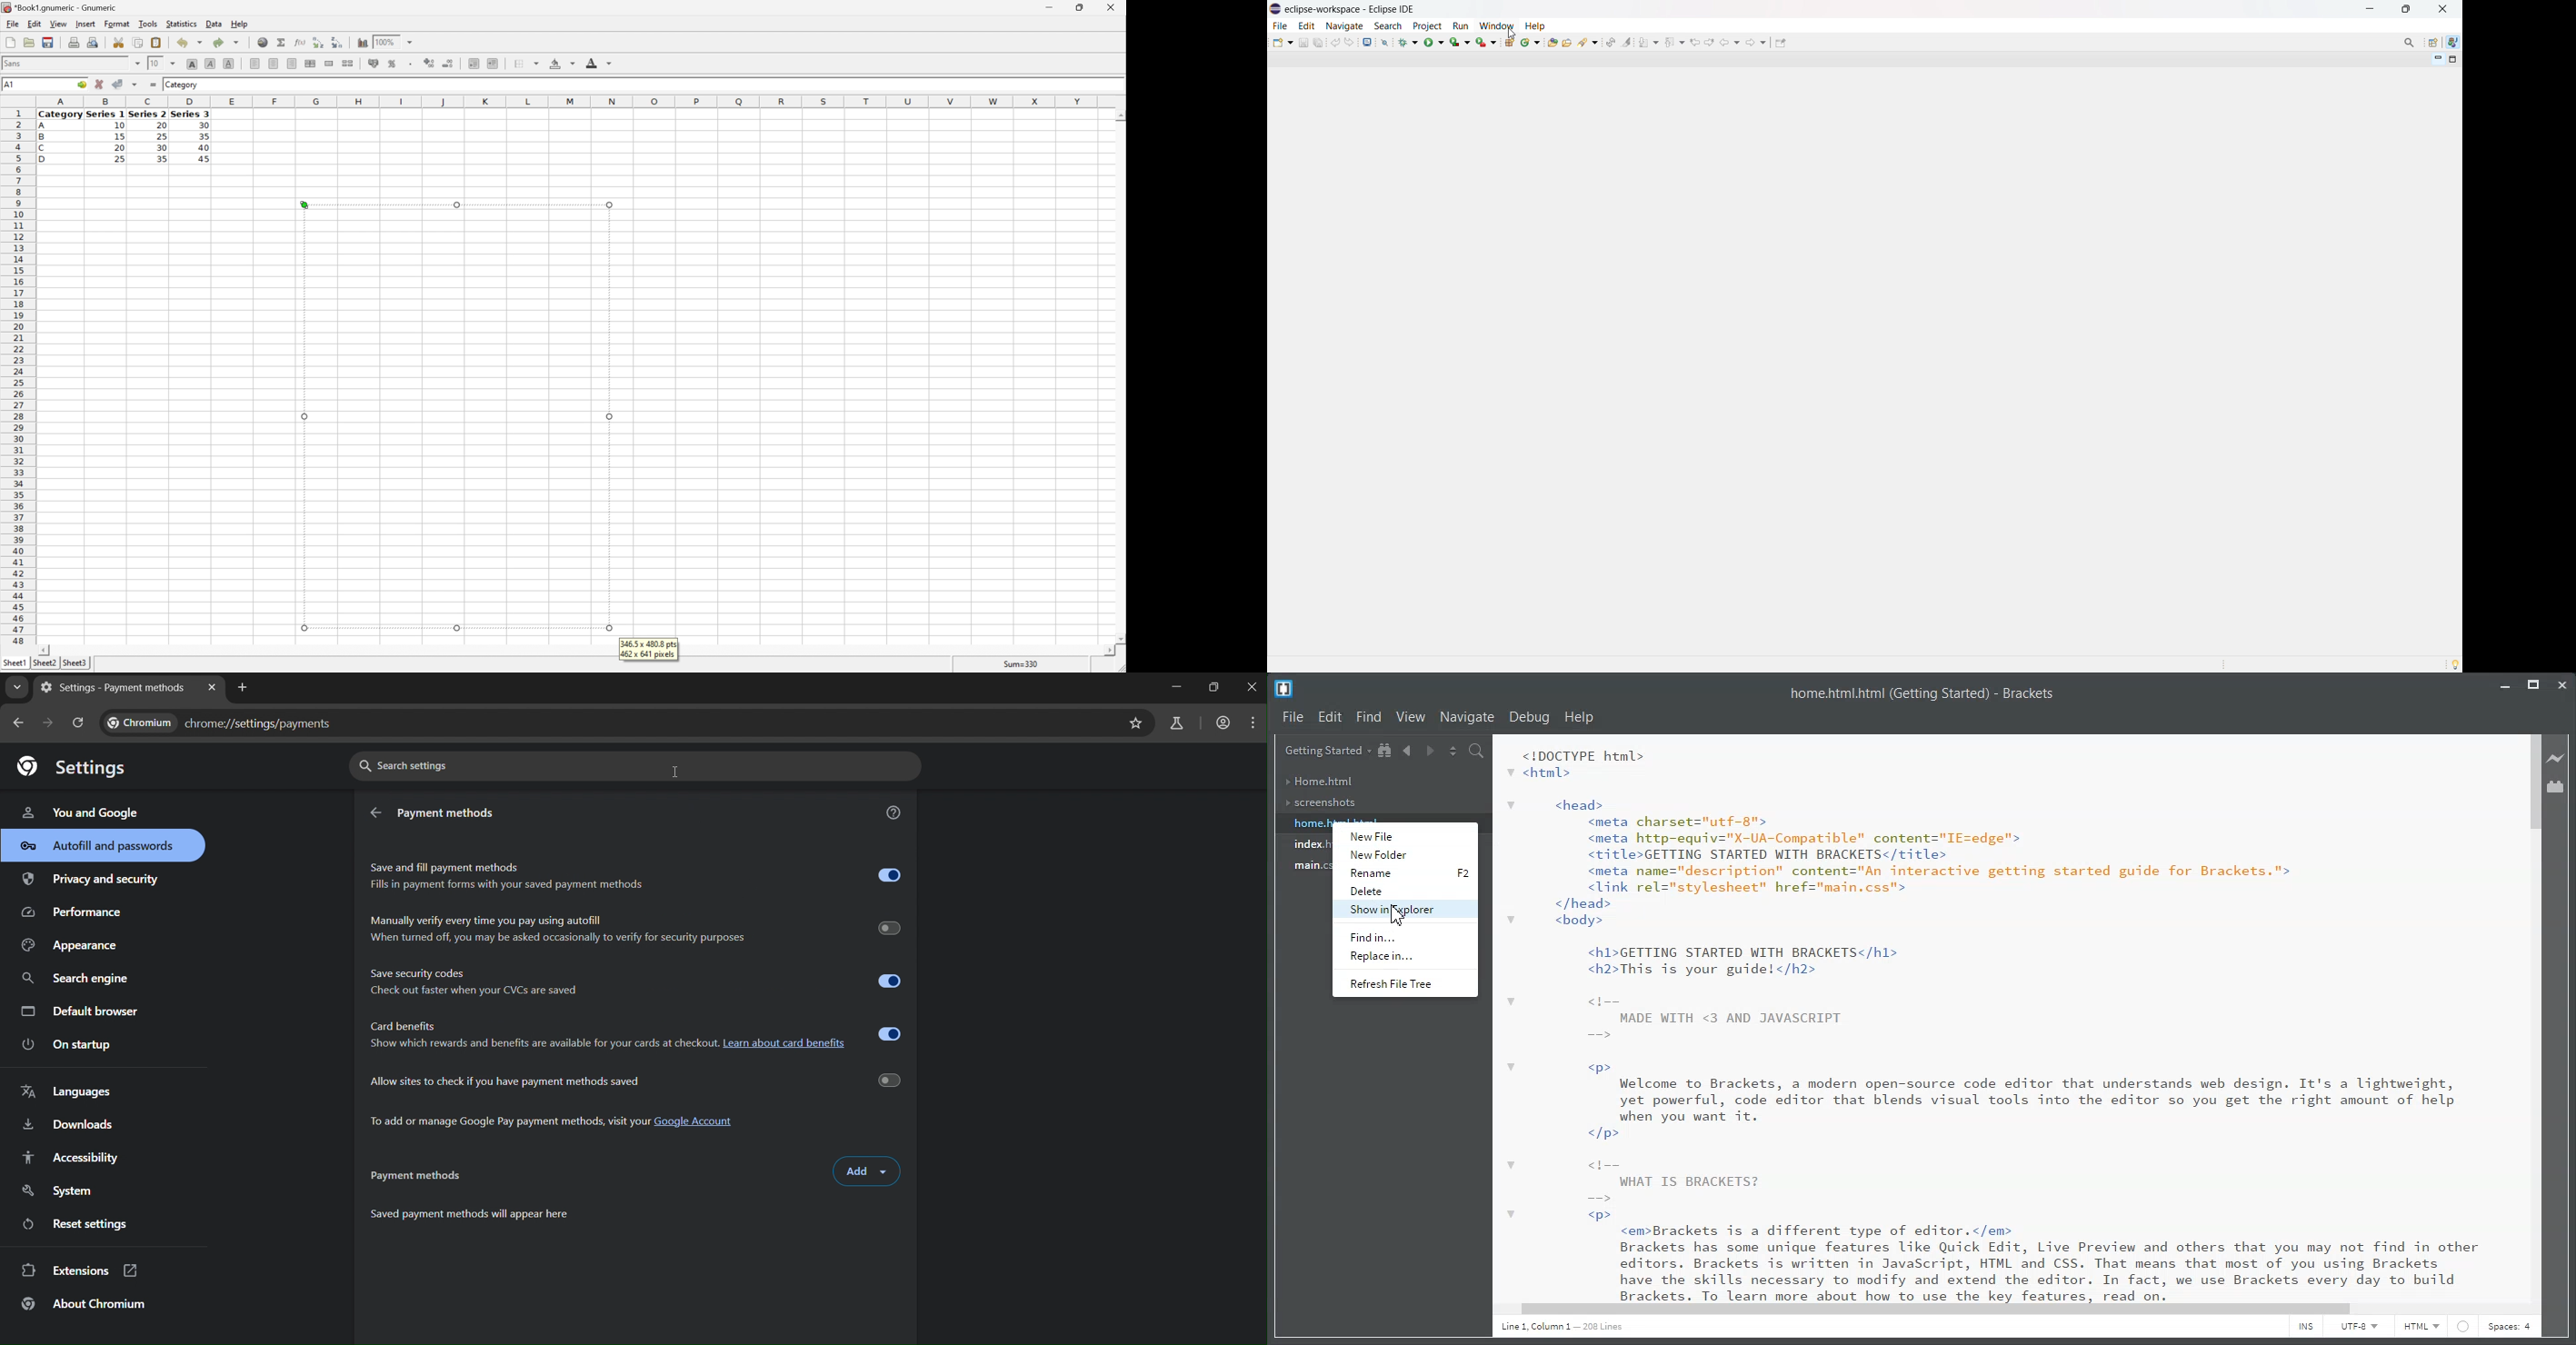 The width and height of the screenshot is (2576, 1372). I want to click on cursor, so click(675, 770).